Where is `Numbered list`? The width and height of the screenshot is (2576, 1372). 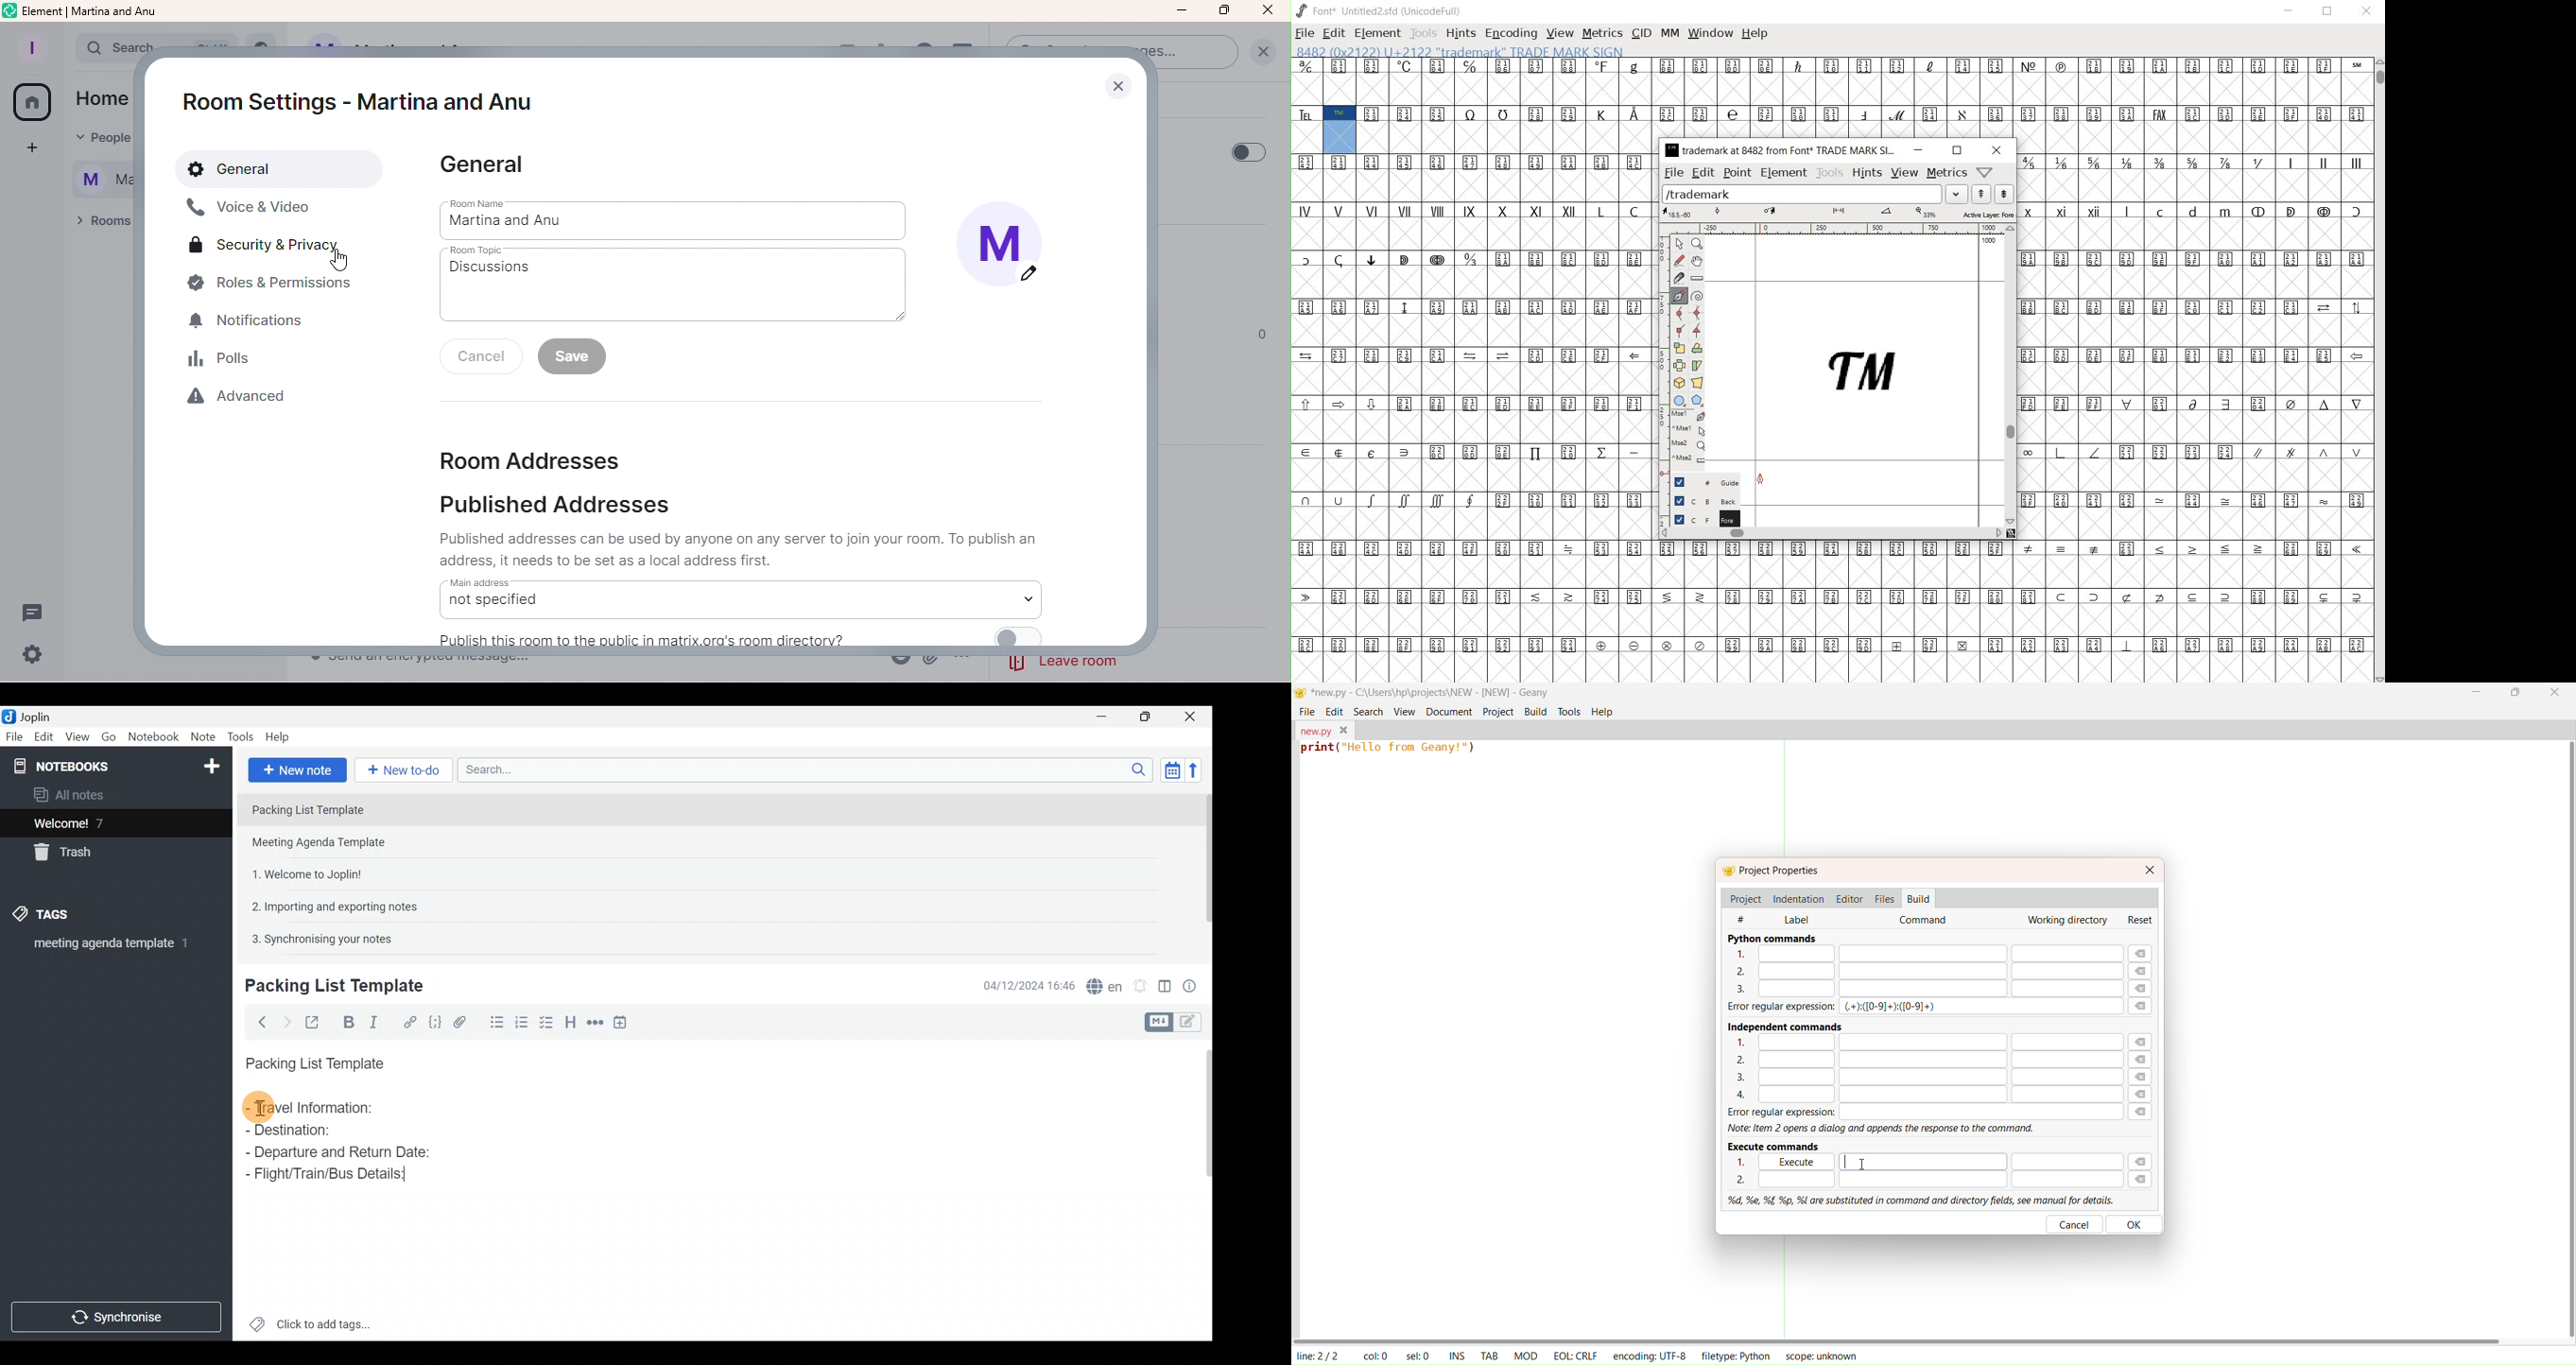
Numbered list is located at coordinates (525, 1026).